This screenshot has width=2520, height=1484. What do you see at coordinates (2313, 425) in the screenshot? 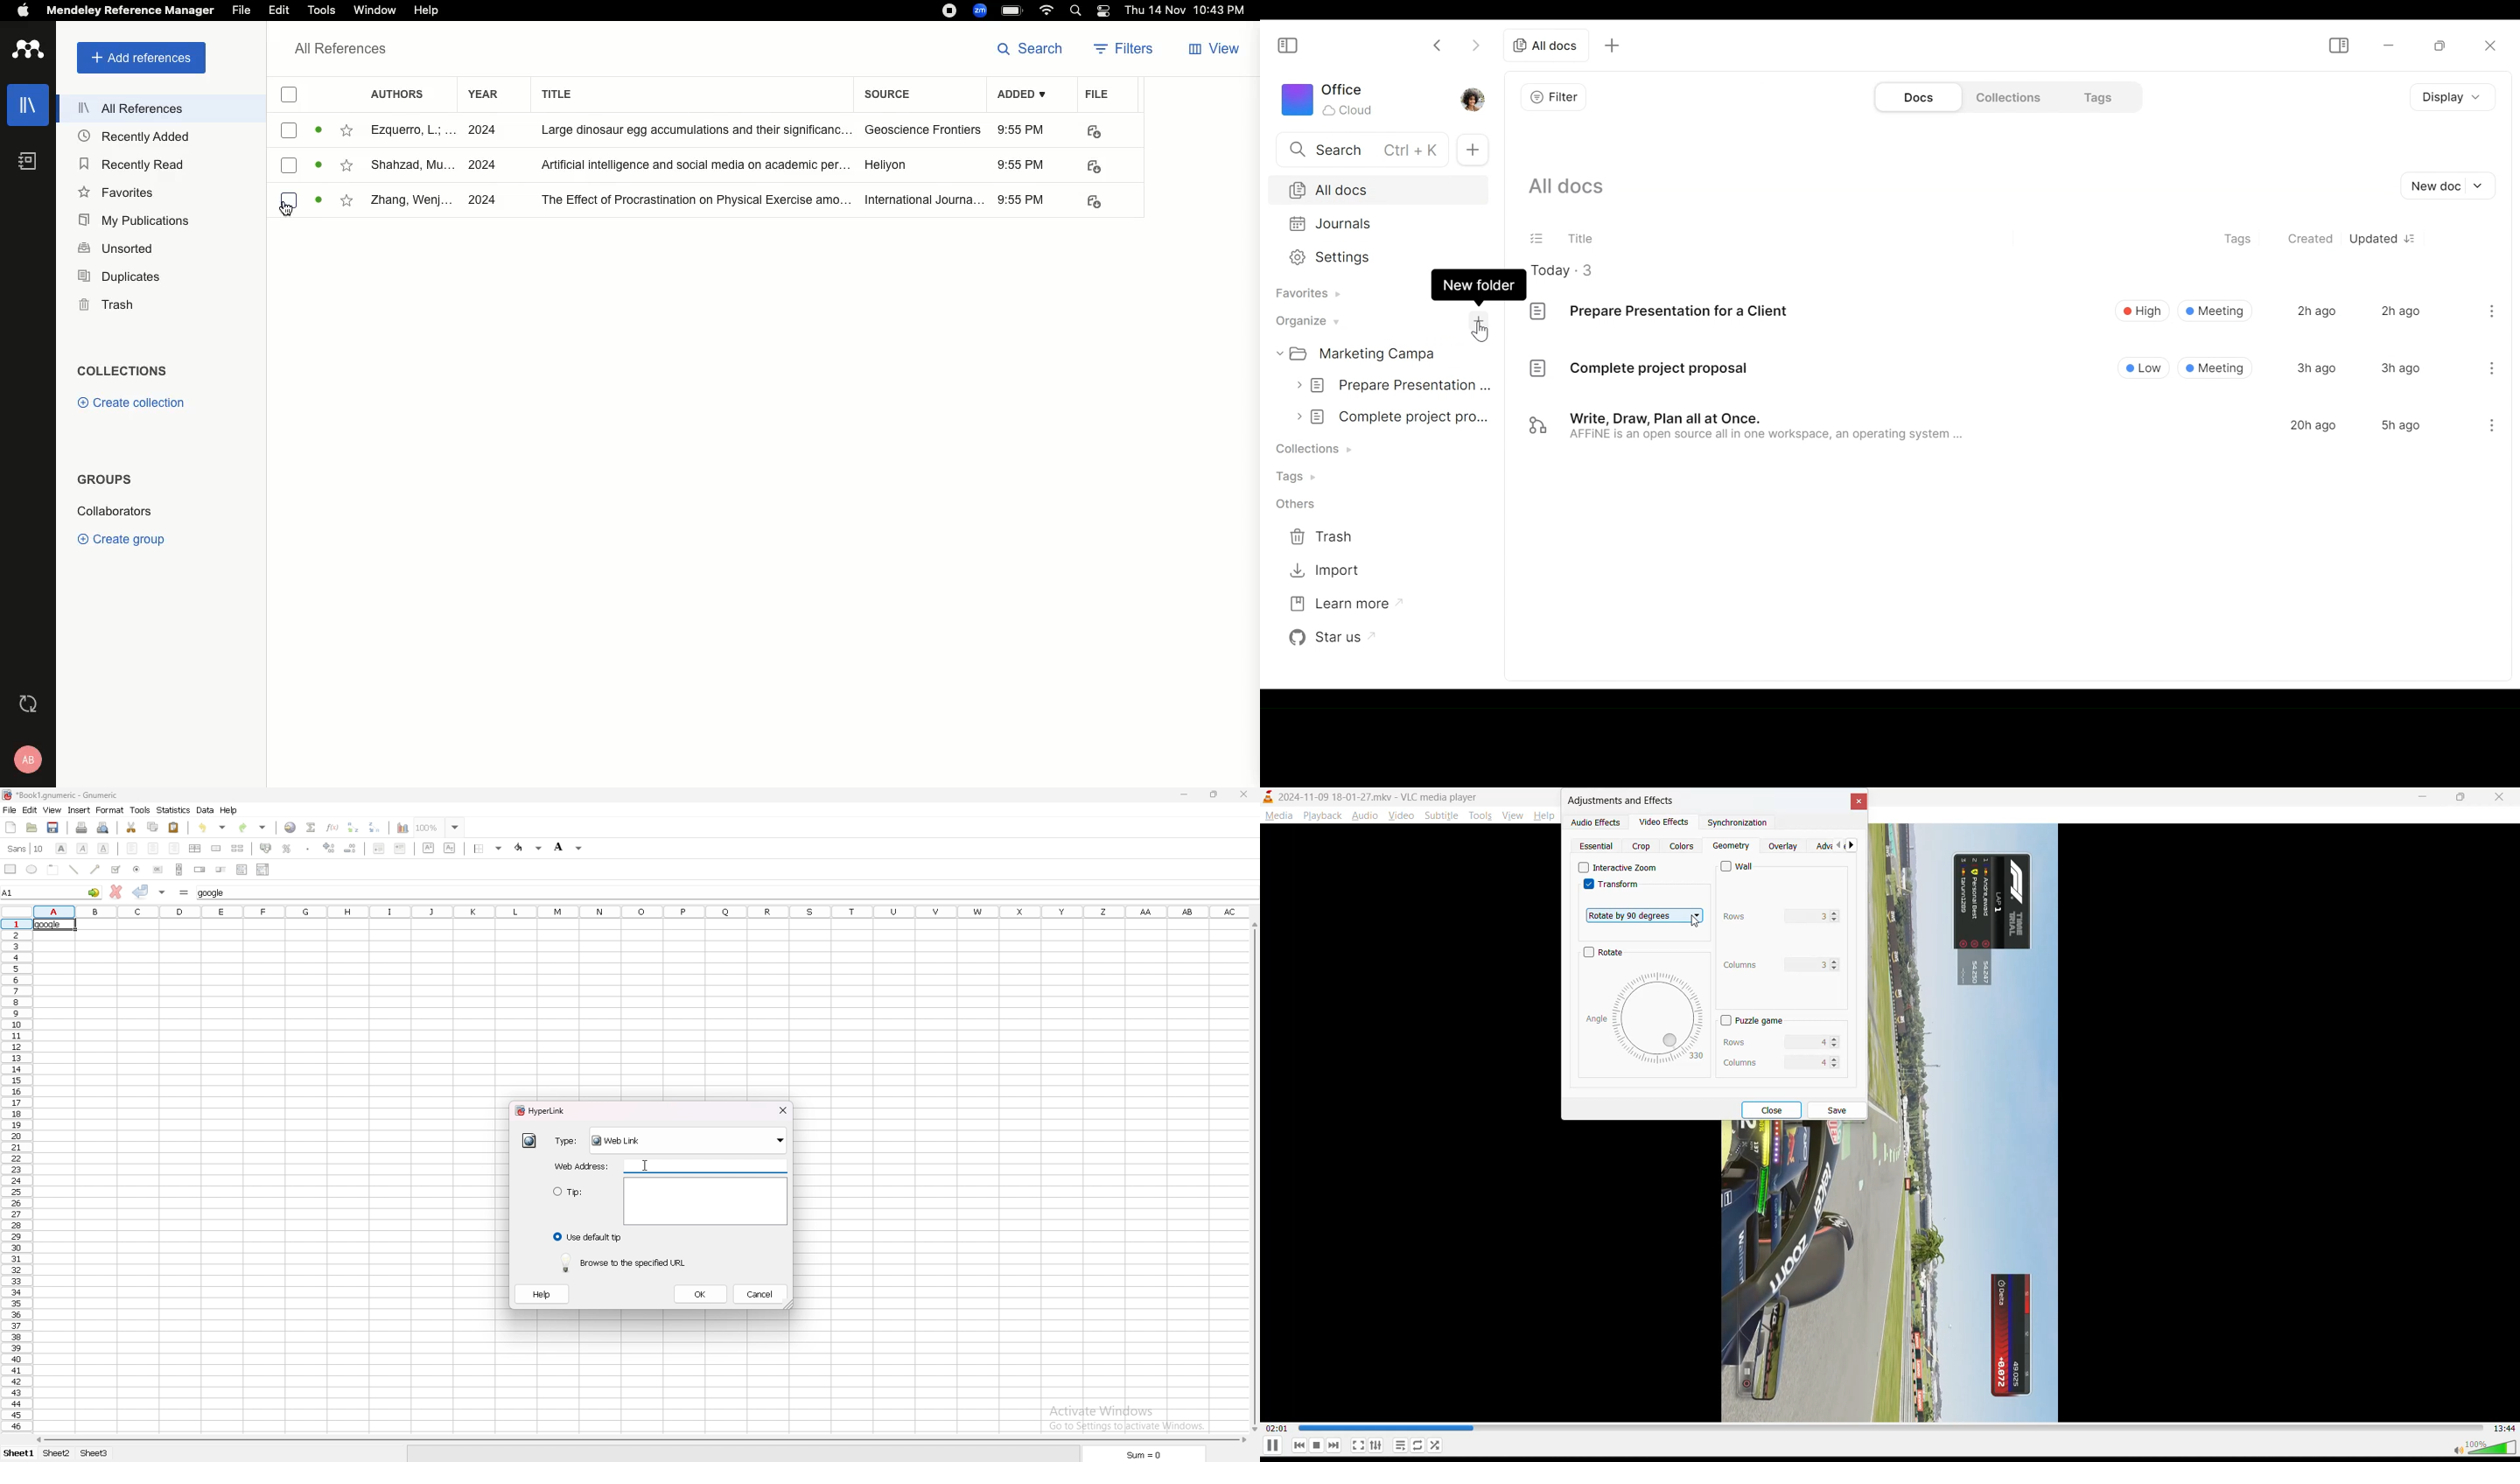
I see `20h ago` at bounding box center [2313, 425].